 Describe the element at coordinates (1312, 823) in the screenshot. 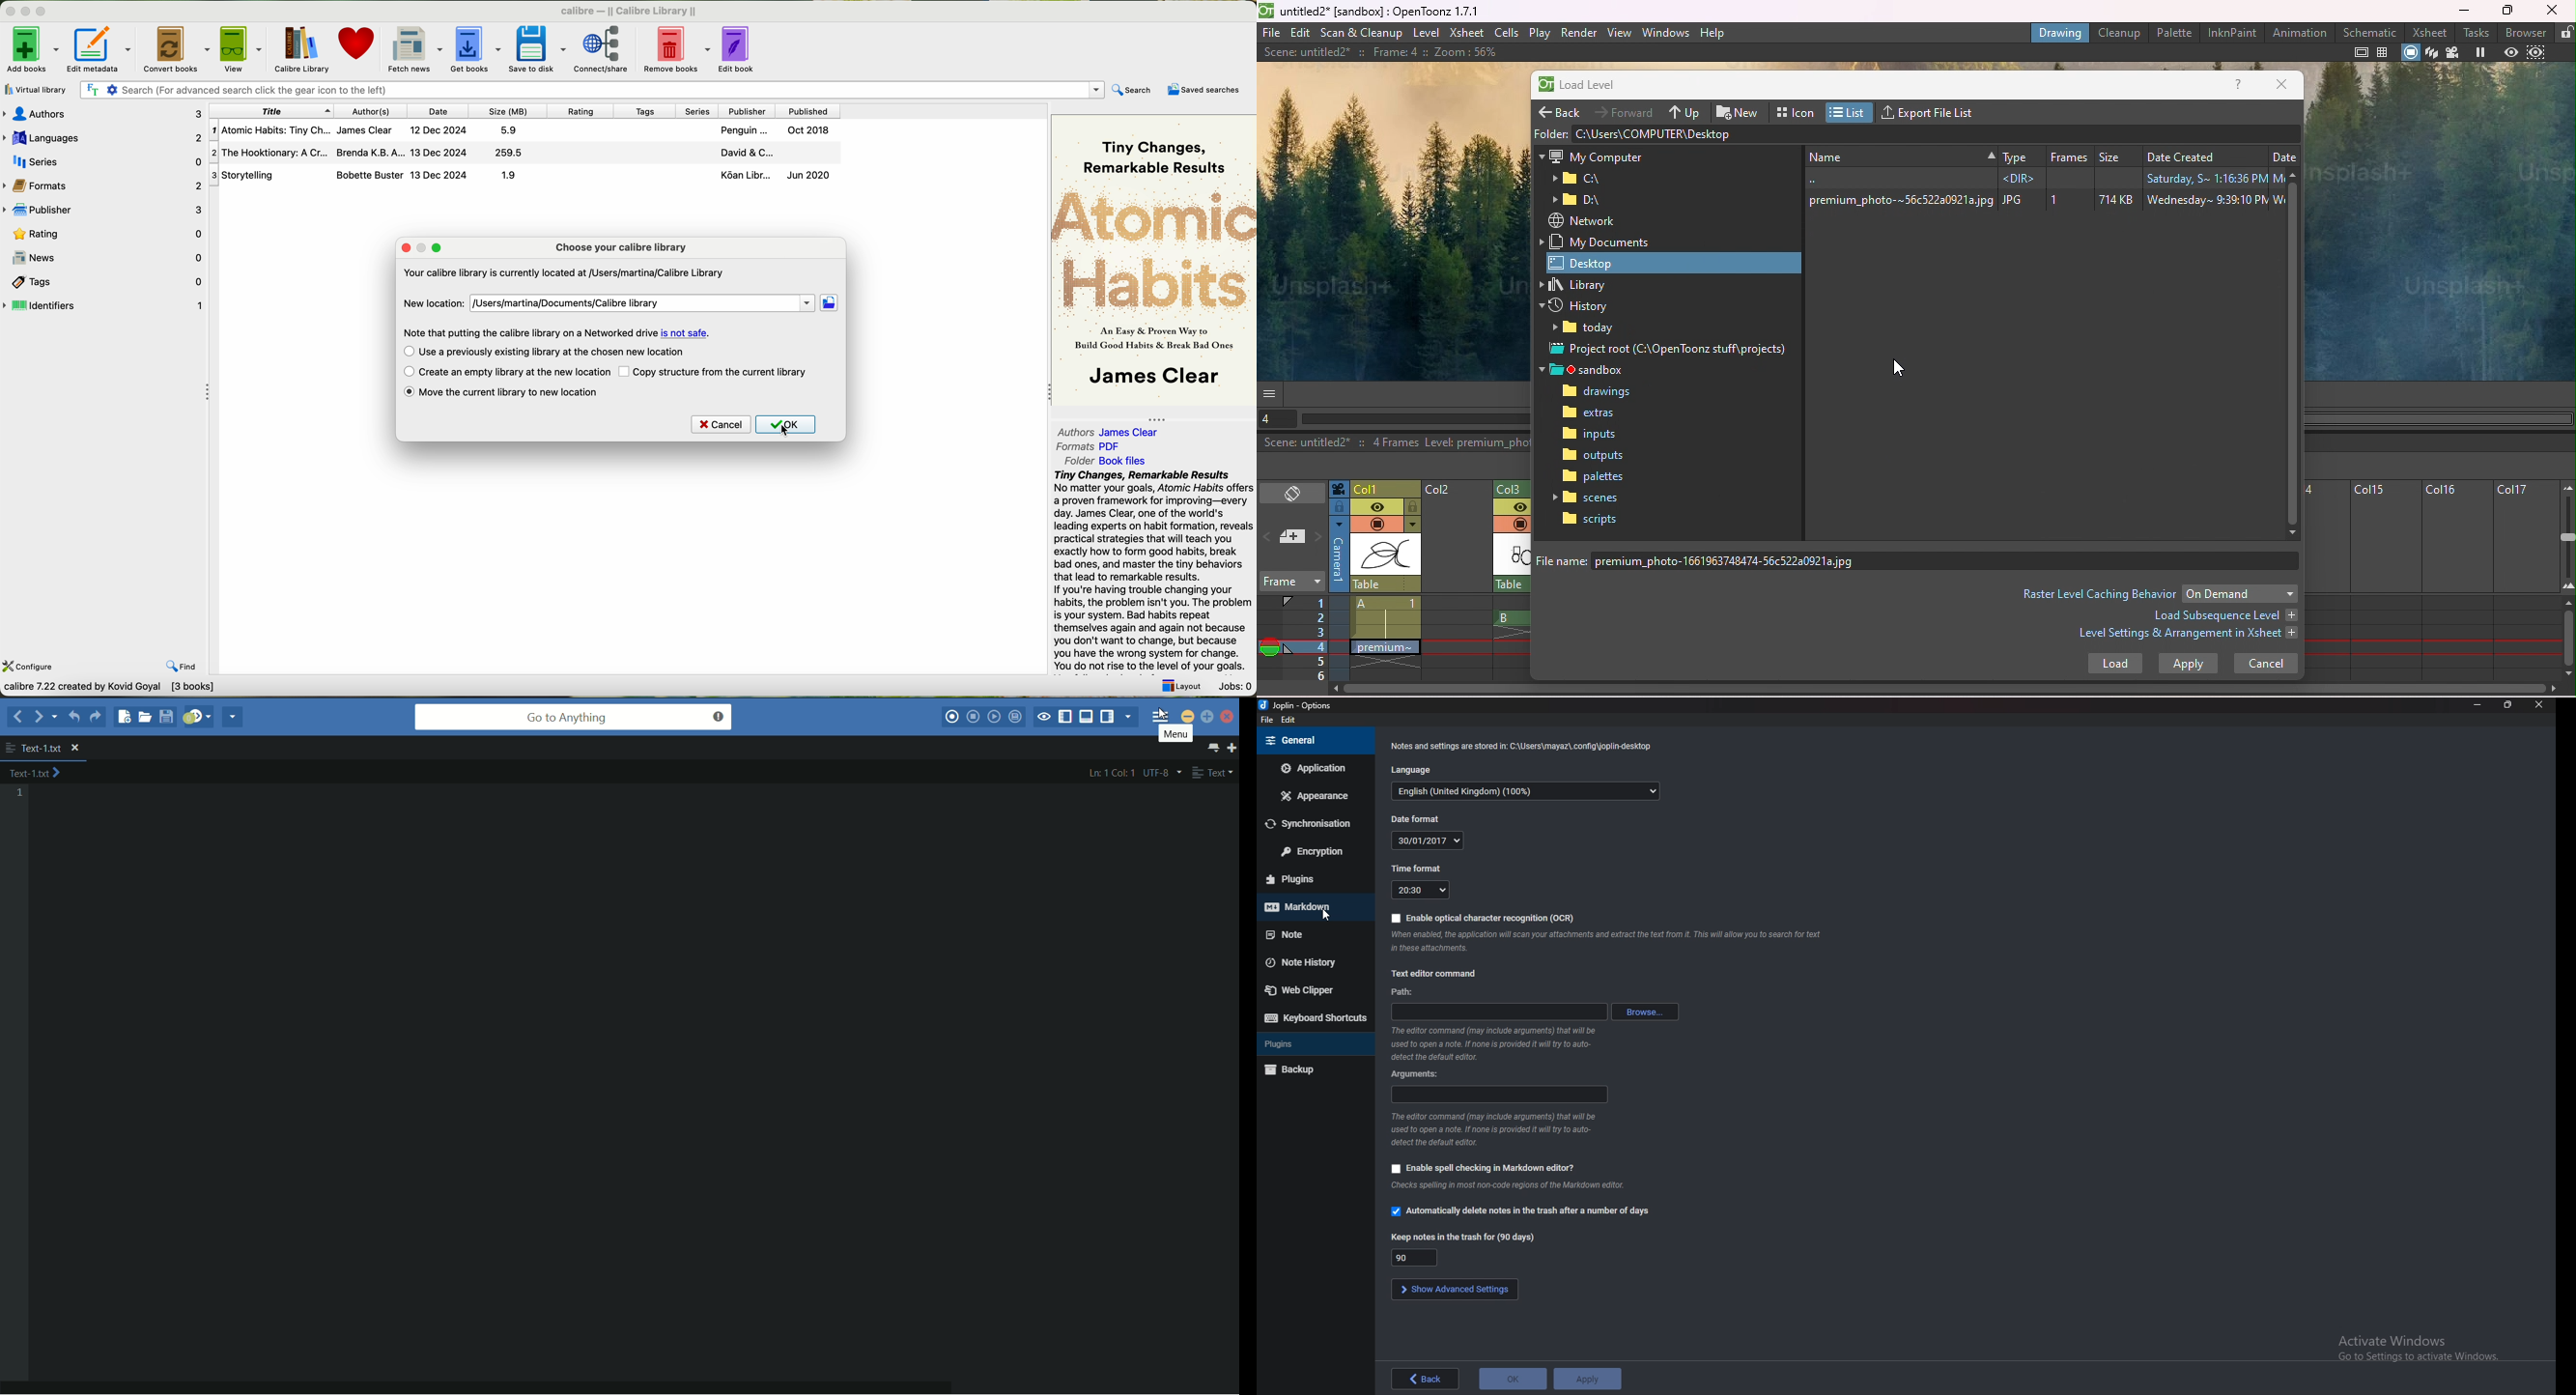

I see `Synchronization` at that location.